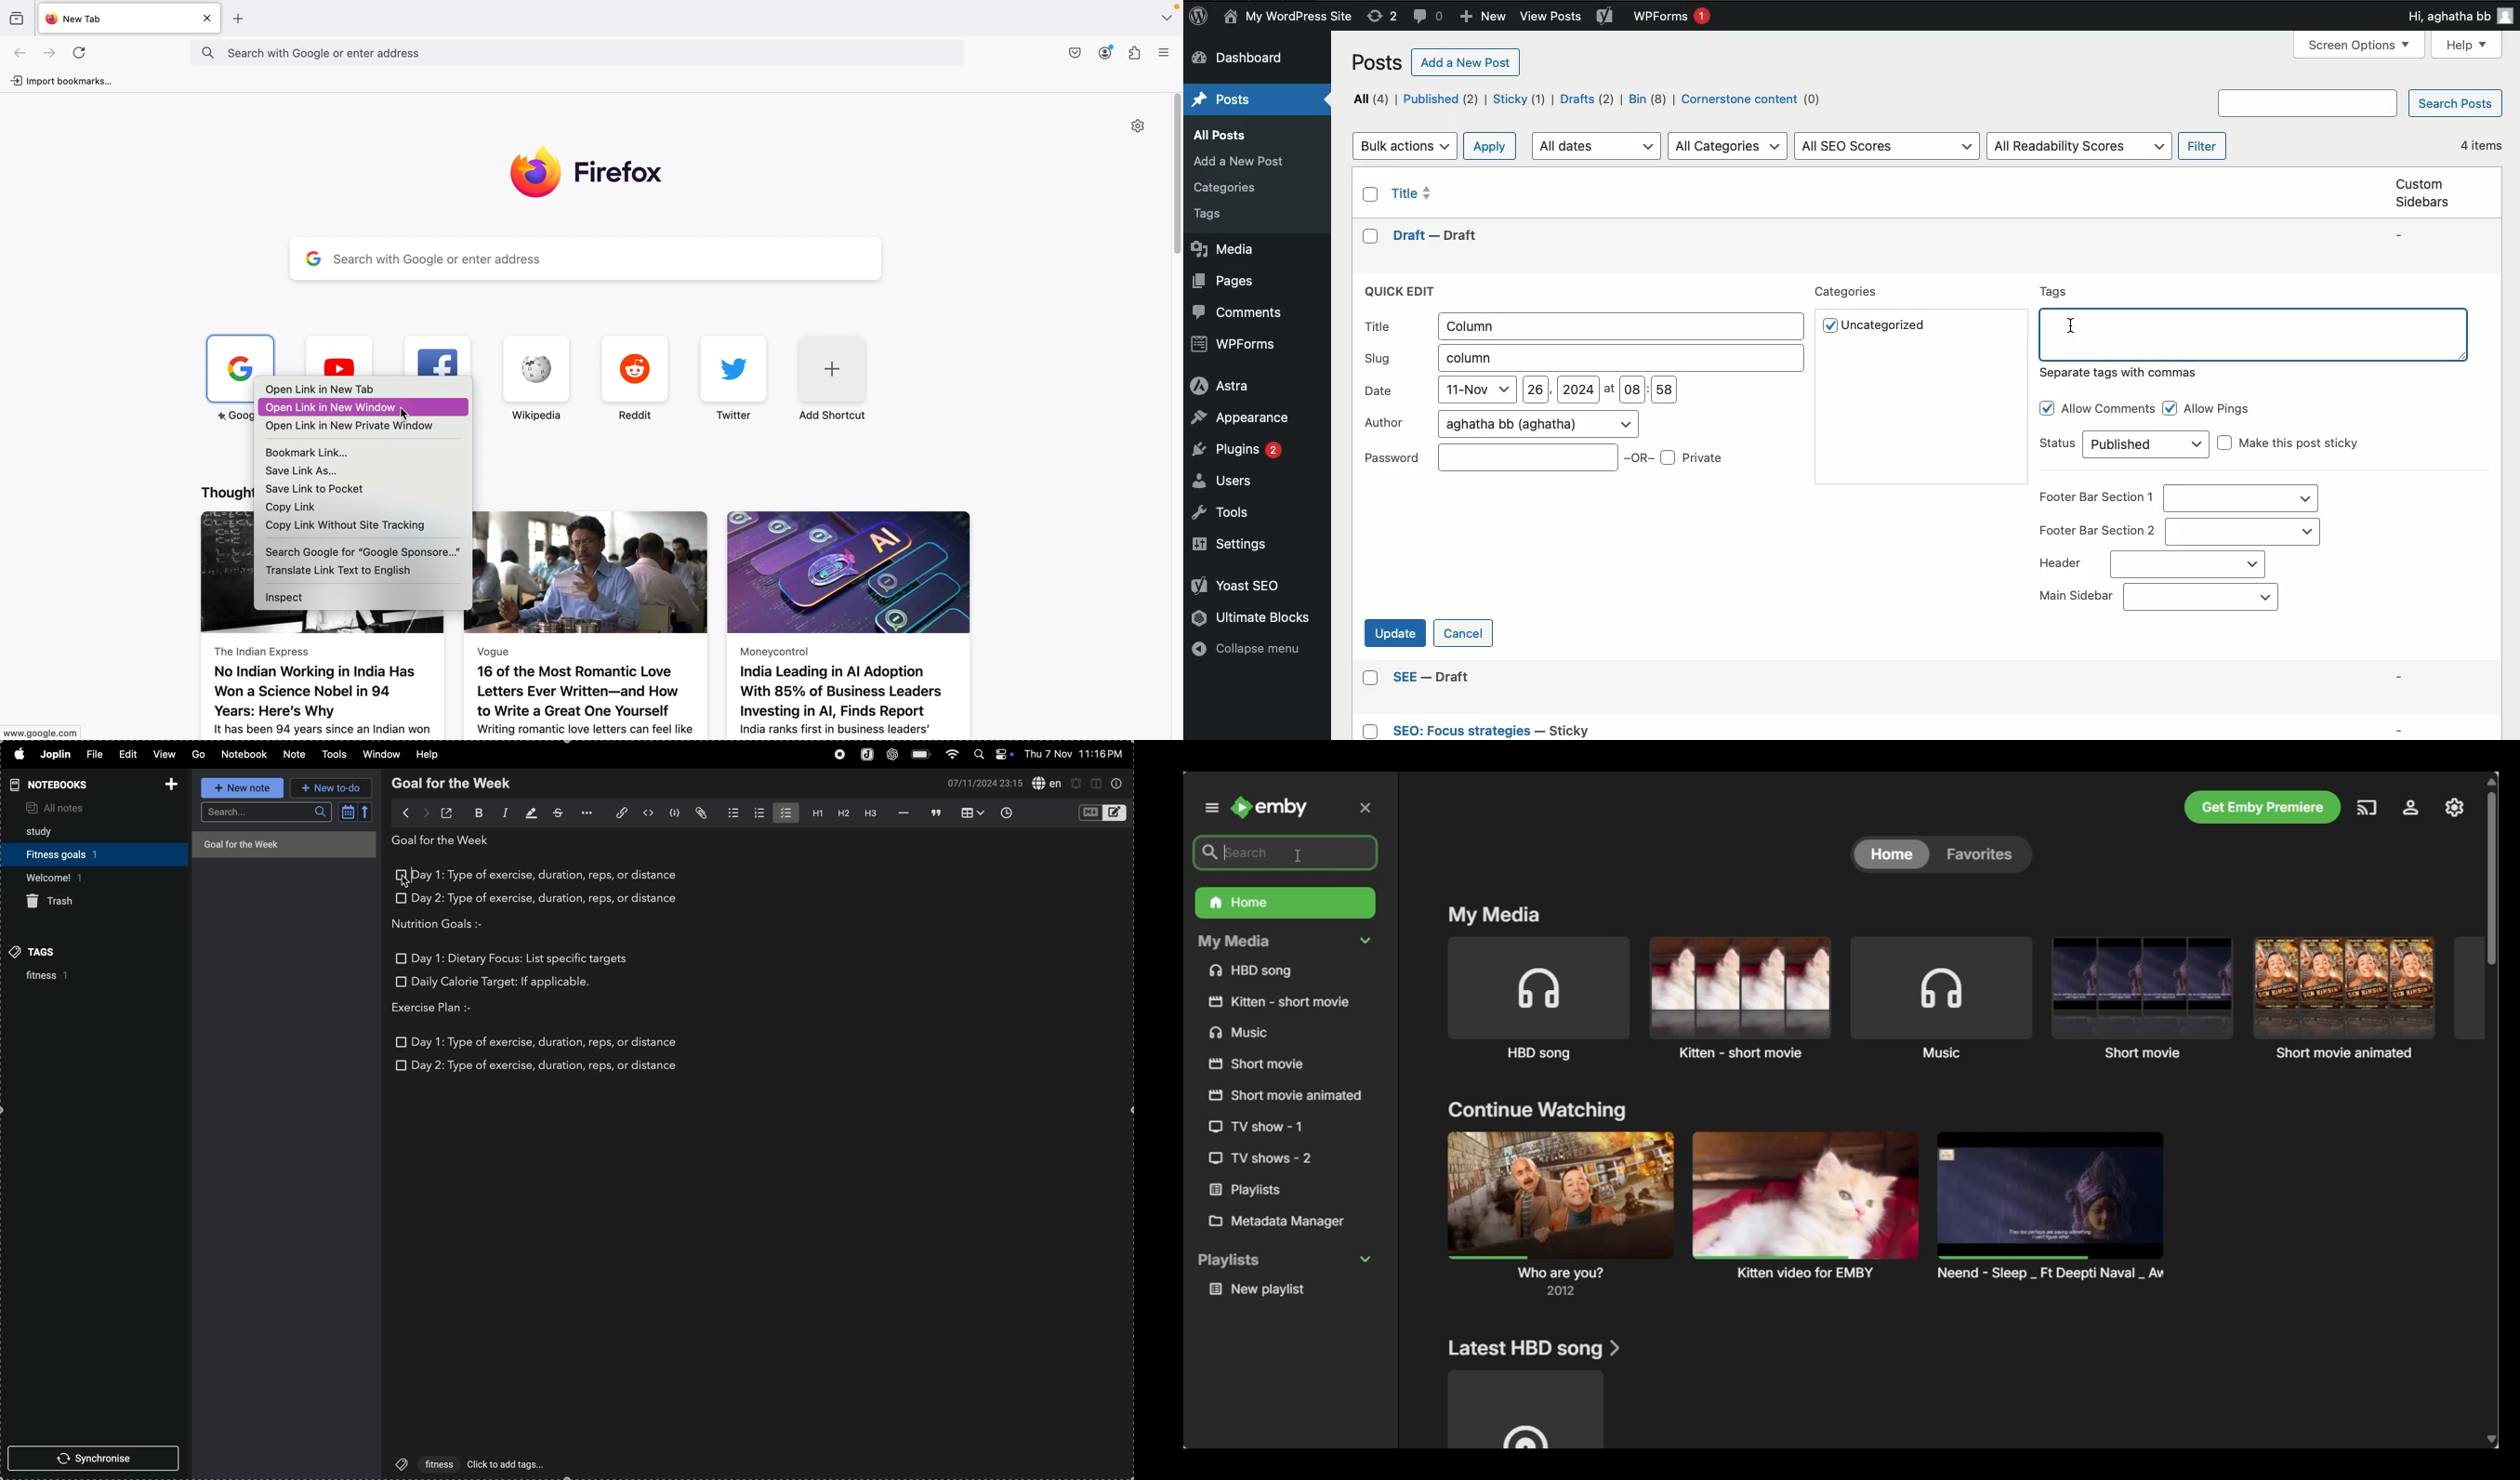 The height and width of the screenshot is (1484, 2520). Describe the element at coordinates (2344, 997) in the screenshot. I see `Short movie animated` at that location.